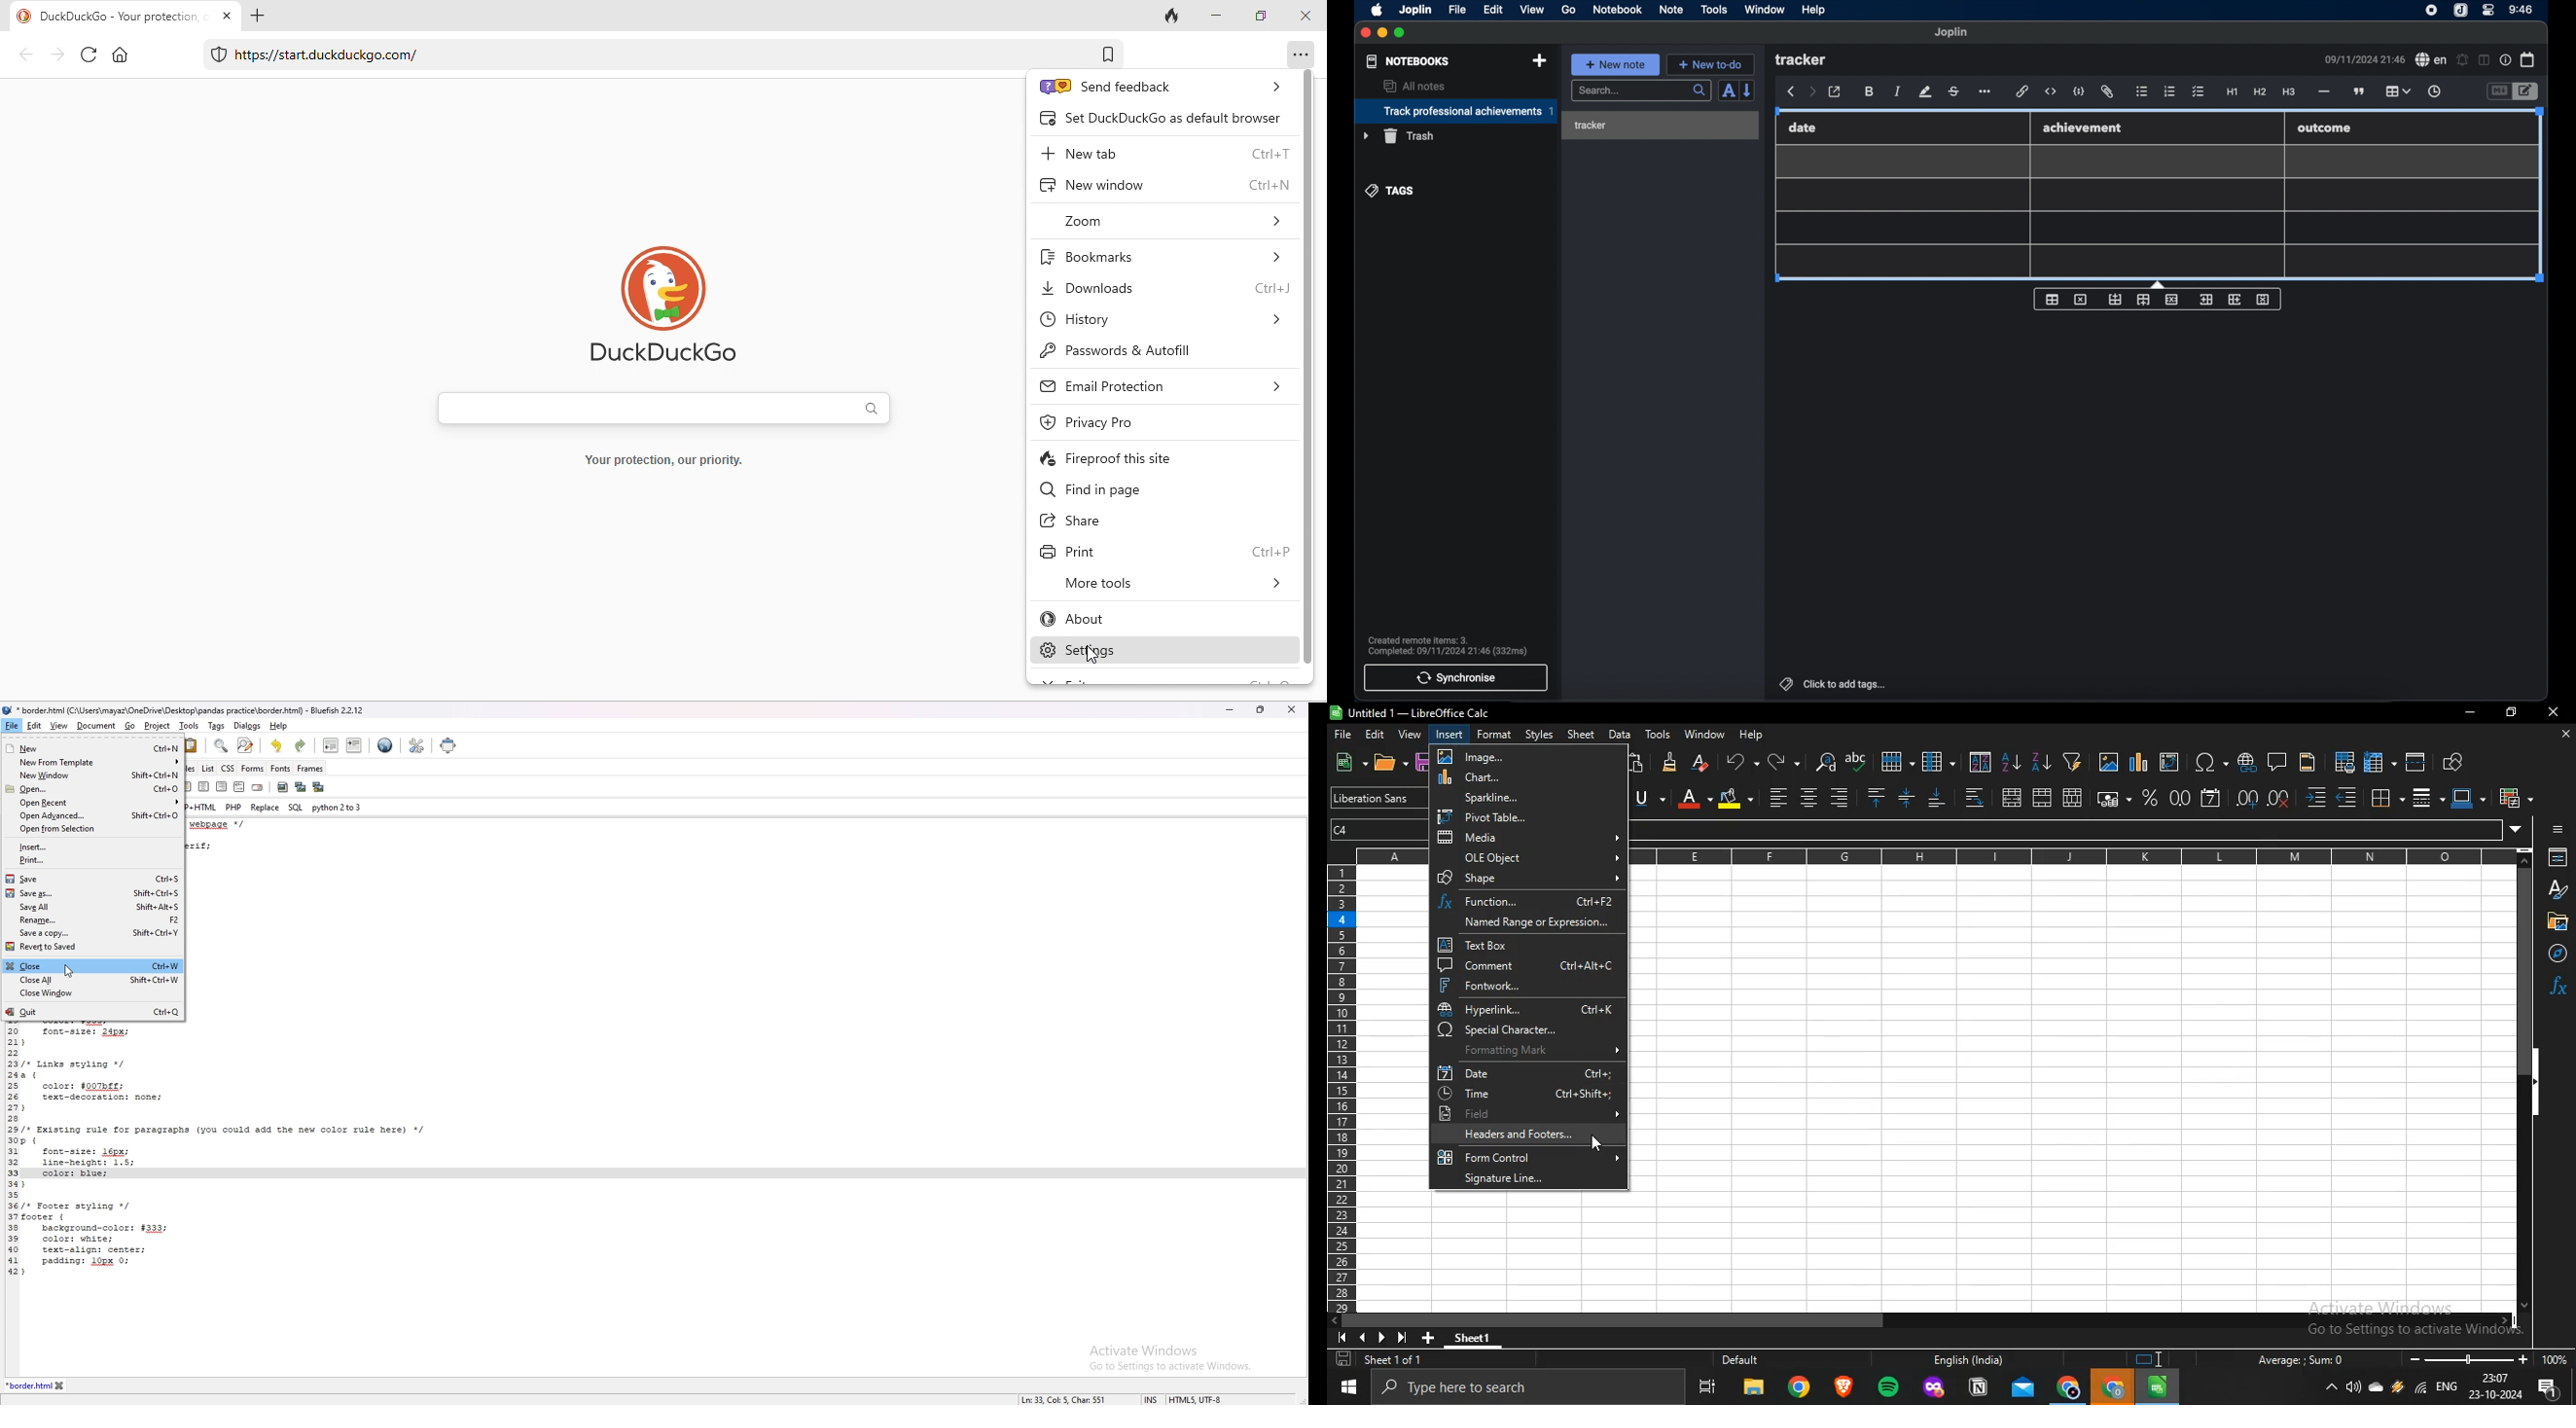 The image size is (2576, 1428). Describe the element at coordinates (1590, 126) in the screenshot. I see `tracker` at that location.